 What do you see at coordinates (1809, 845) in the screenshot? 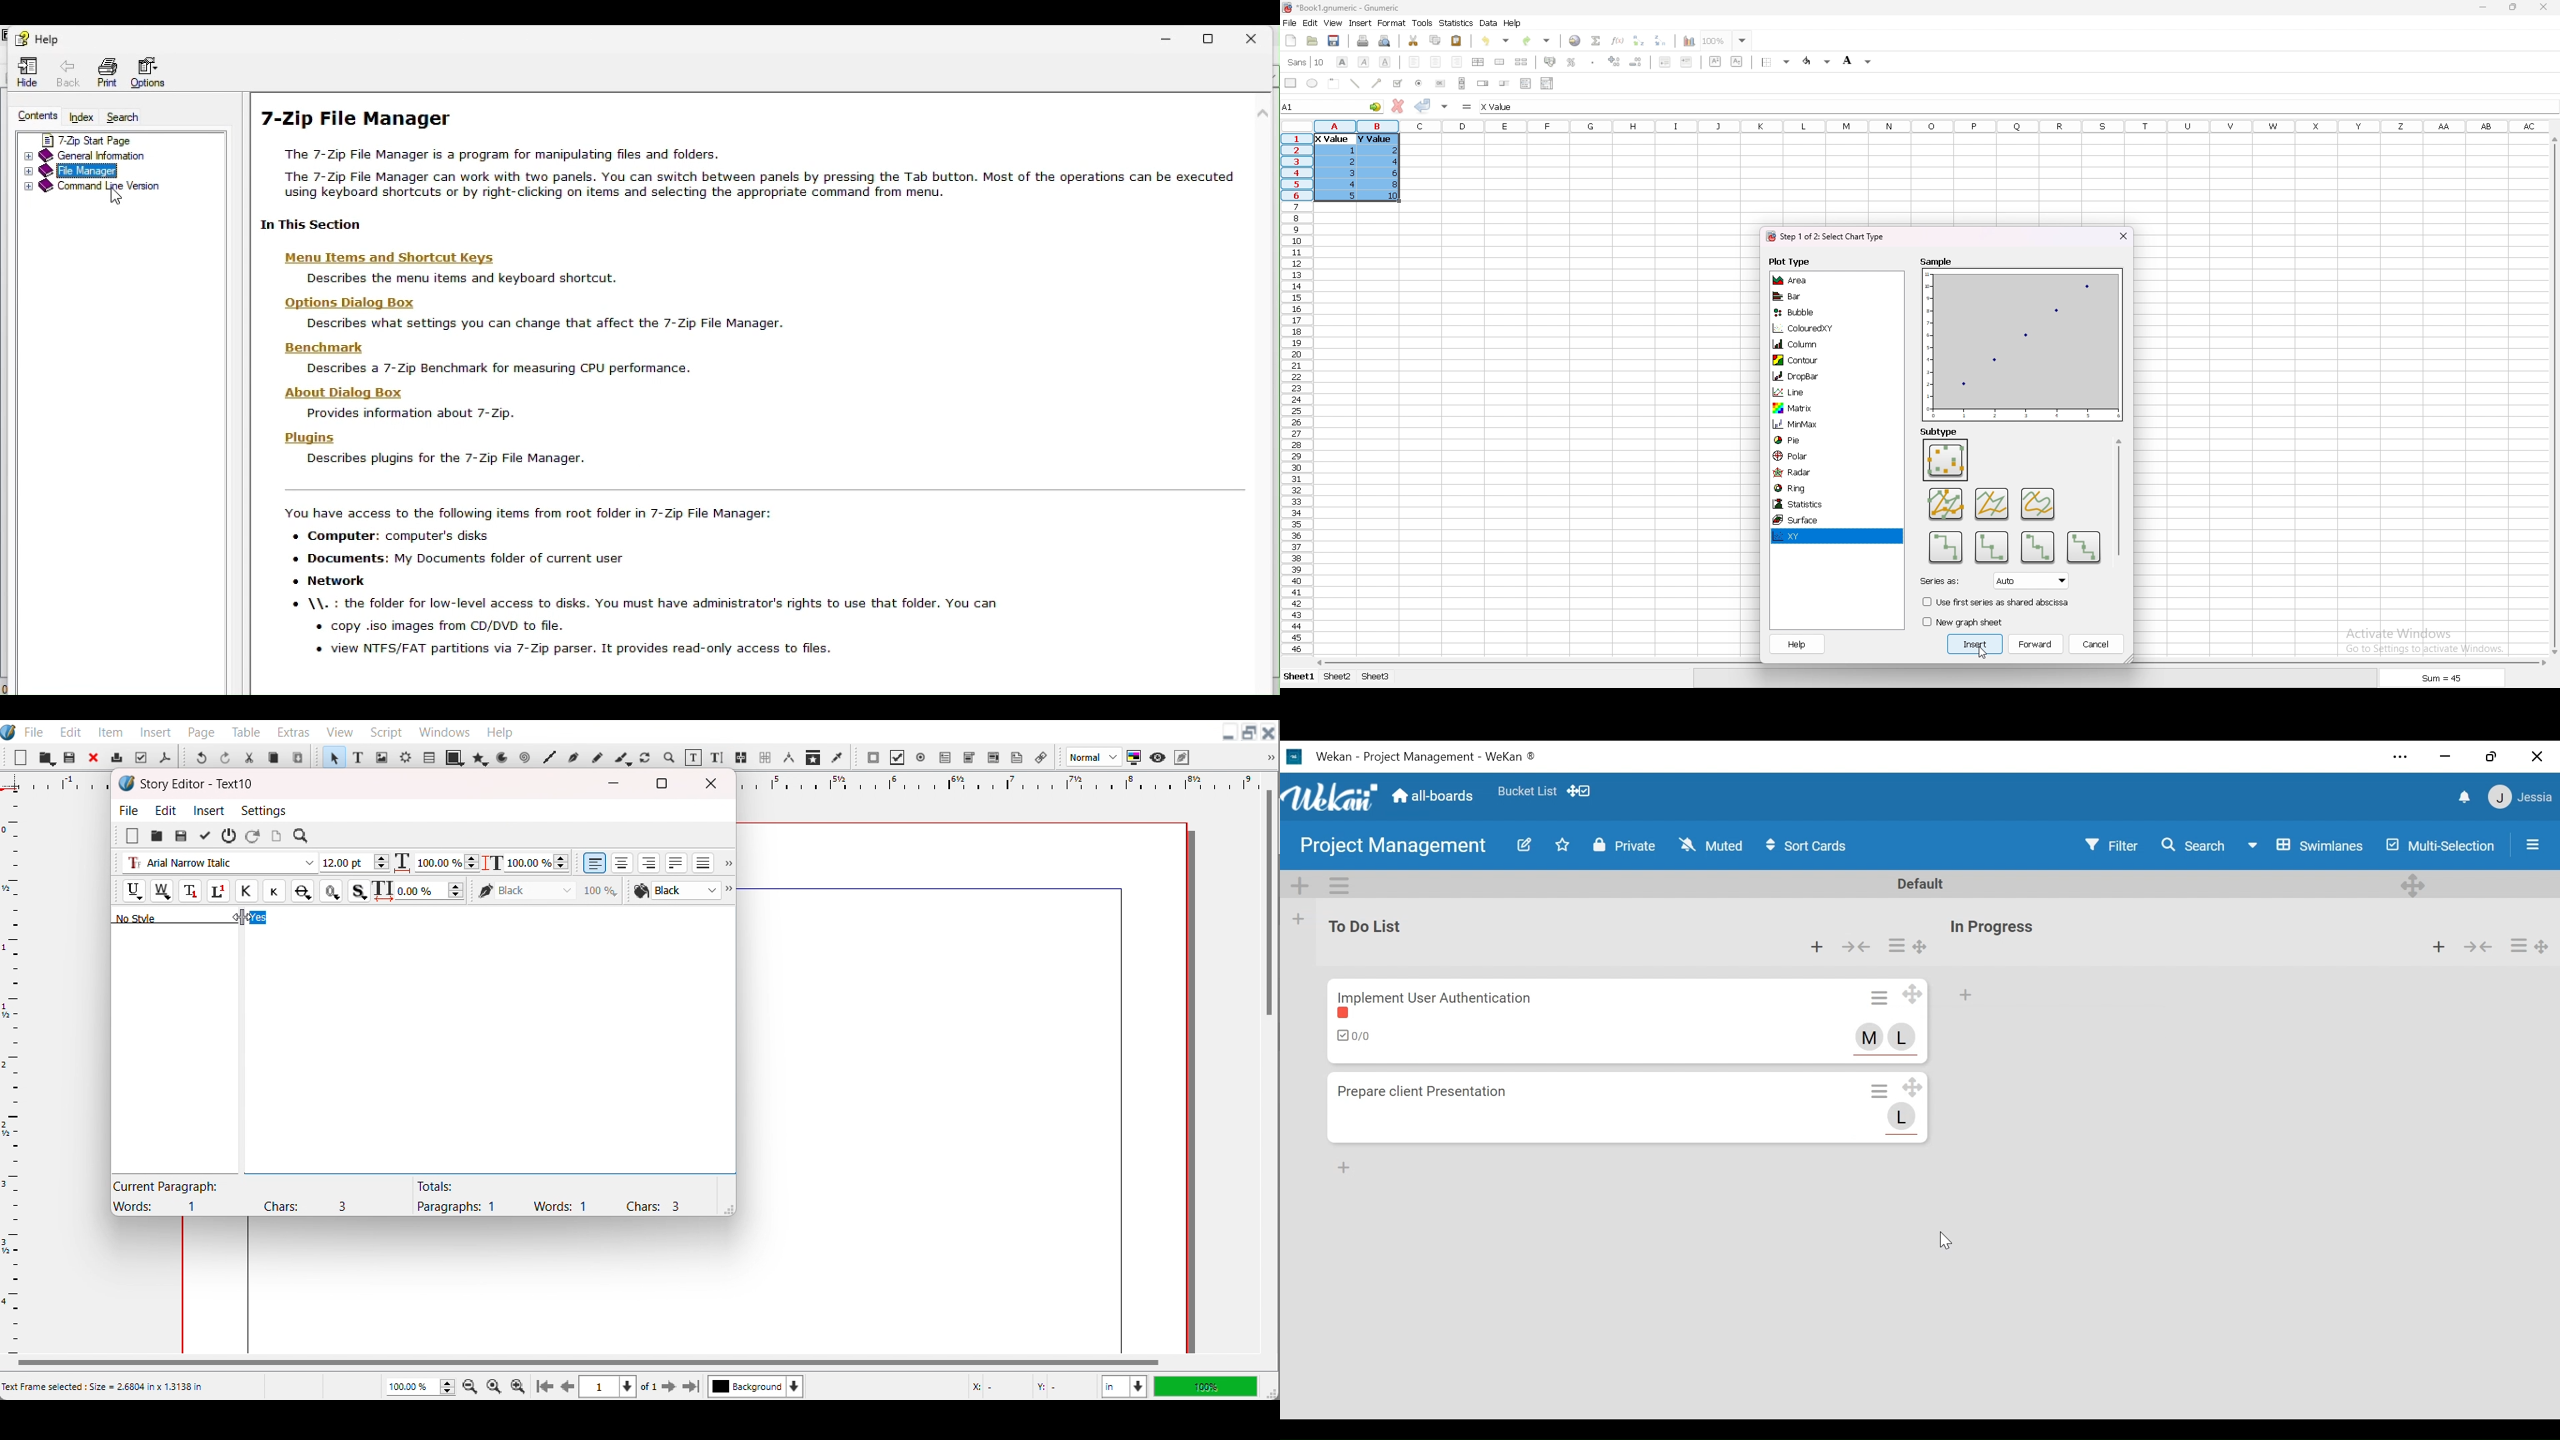
I see `Sort Cards` at bounding box center [1809, 845].